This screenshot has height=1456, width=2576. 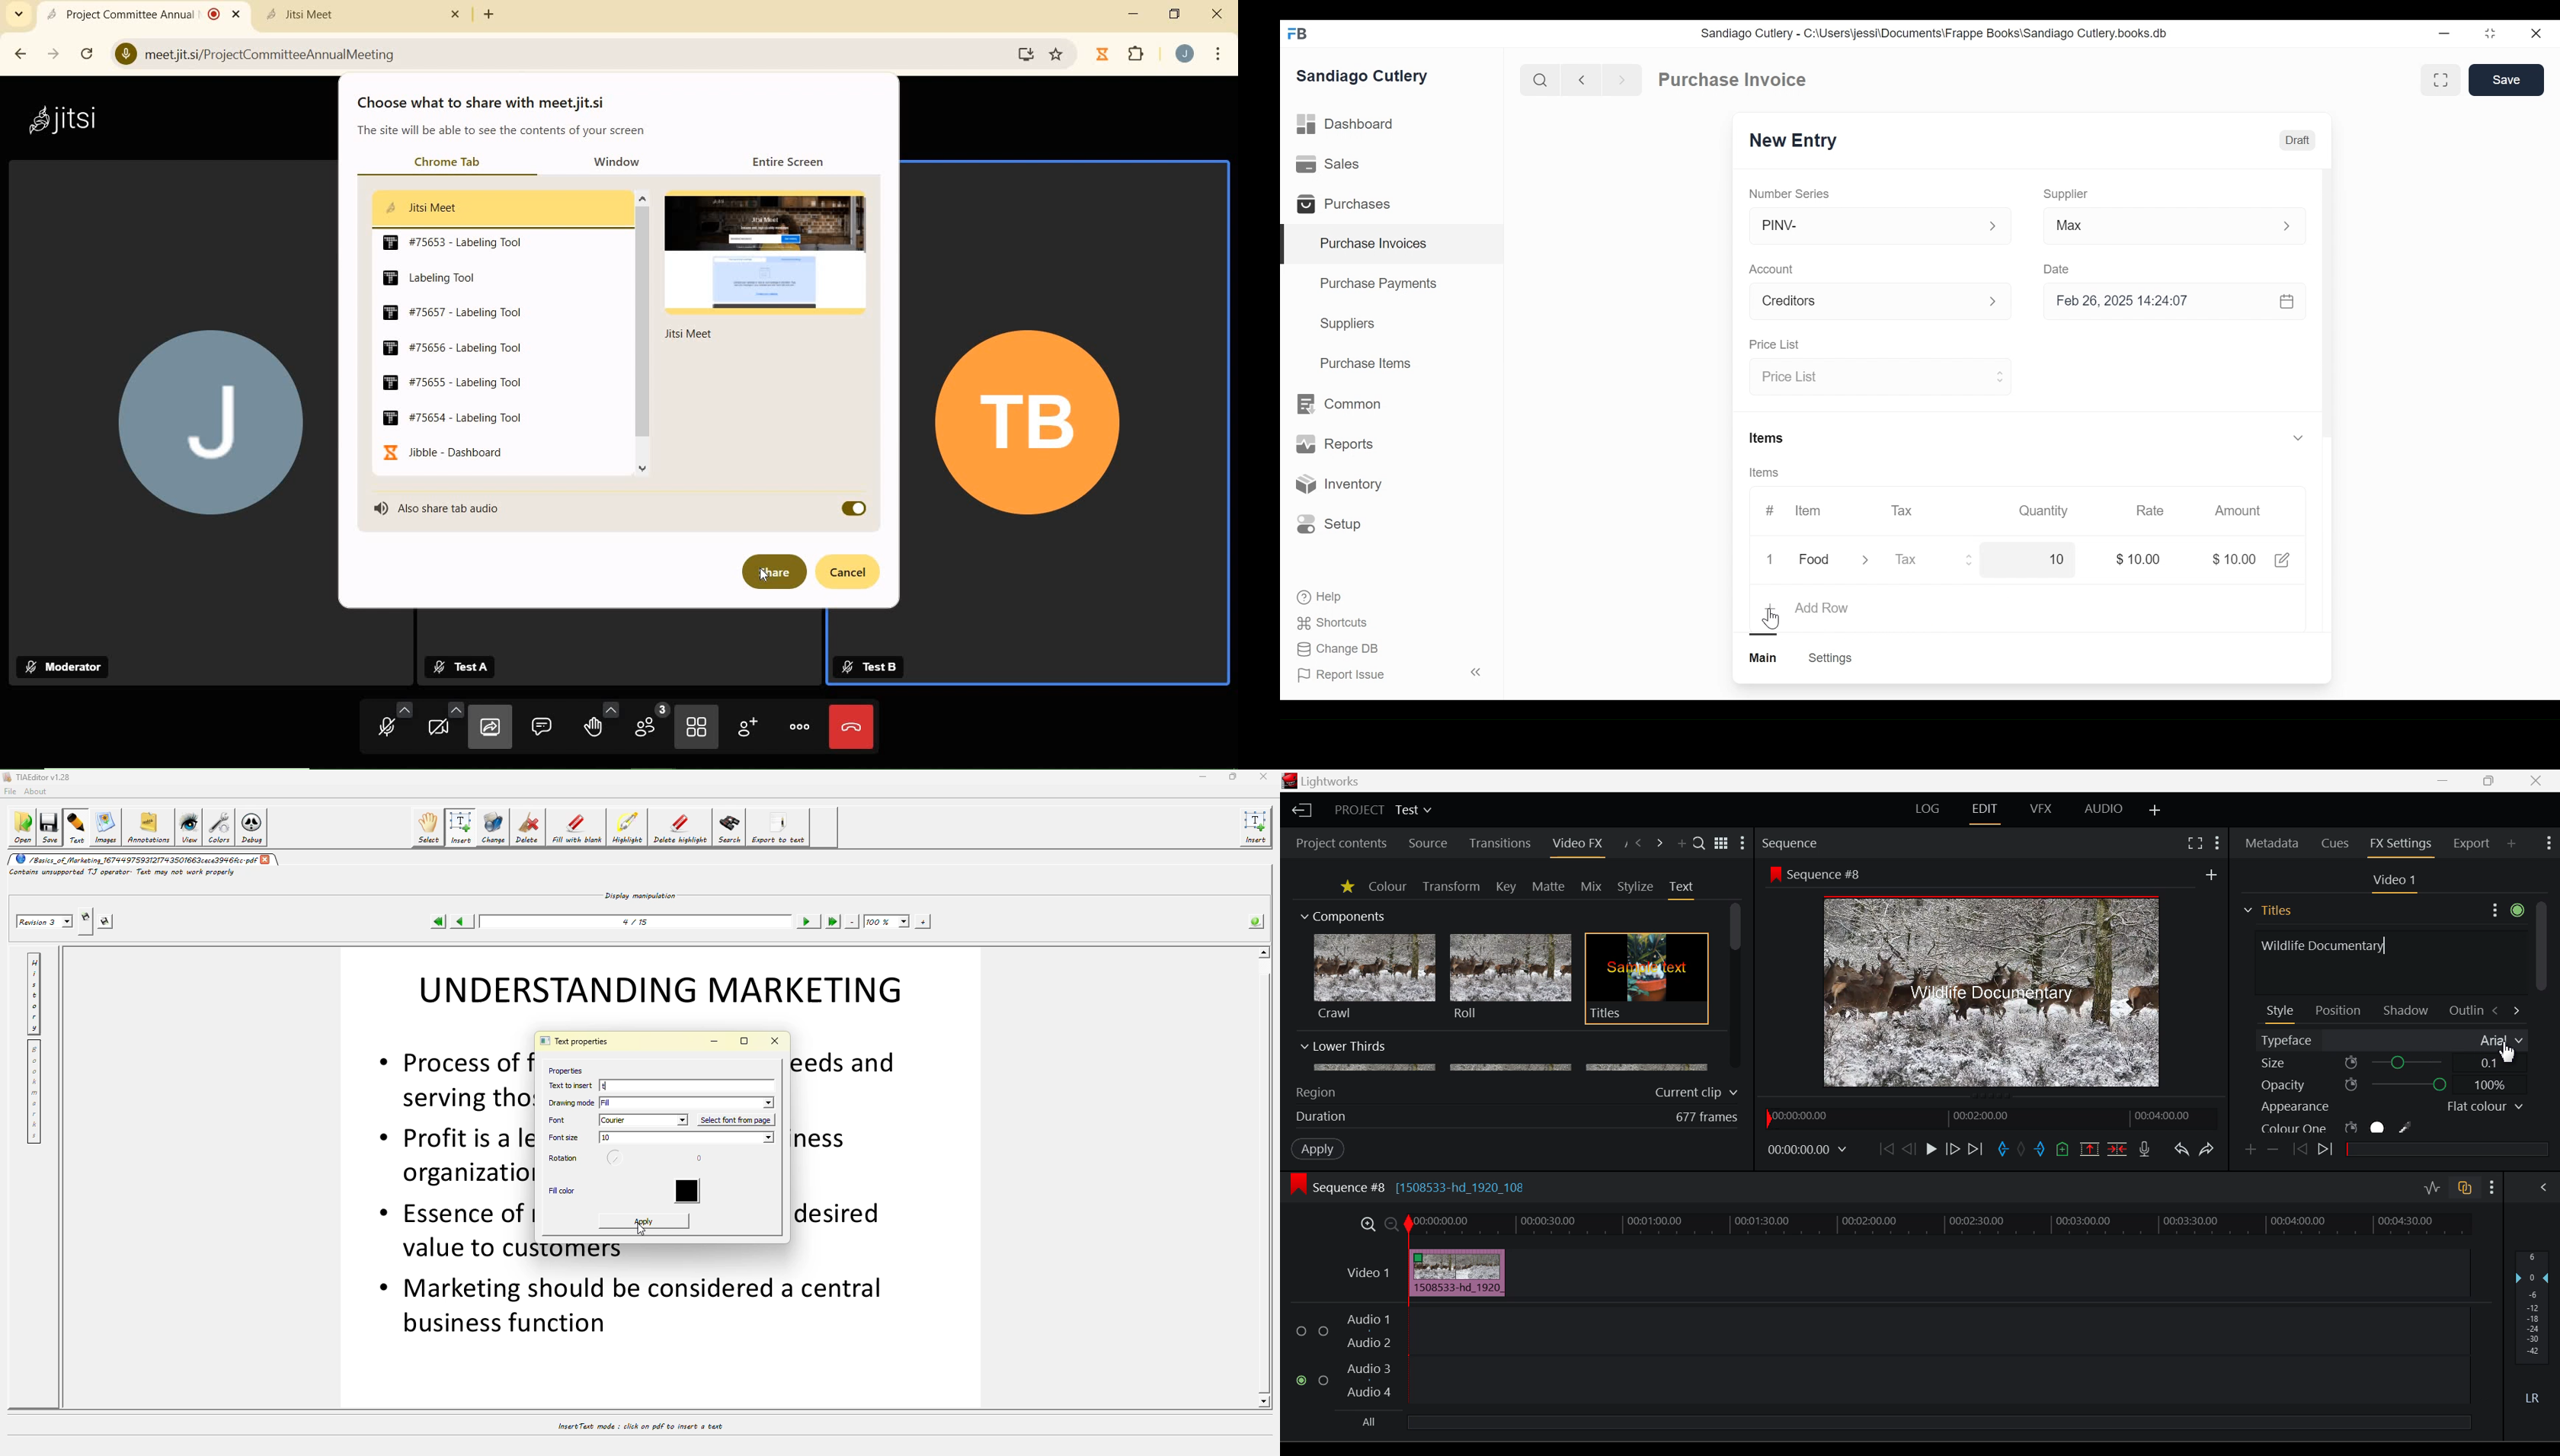 What do you see at coordinates (1341, 914) in the screenshot?
I see `Components Section` at bounding box center [1341, 914].